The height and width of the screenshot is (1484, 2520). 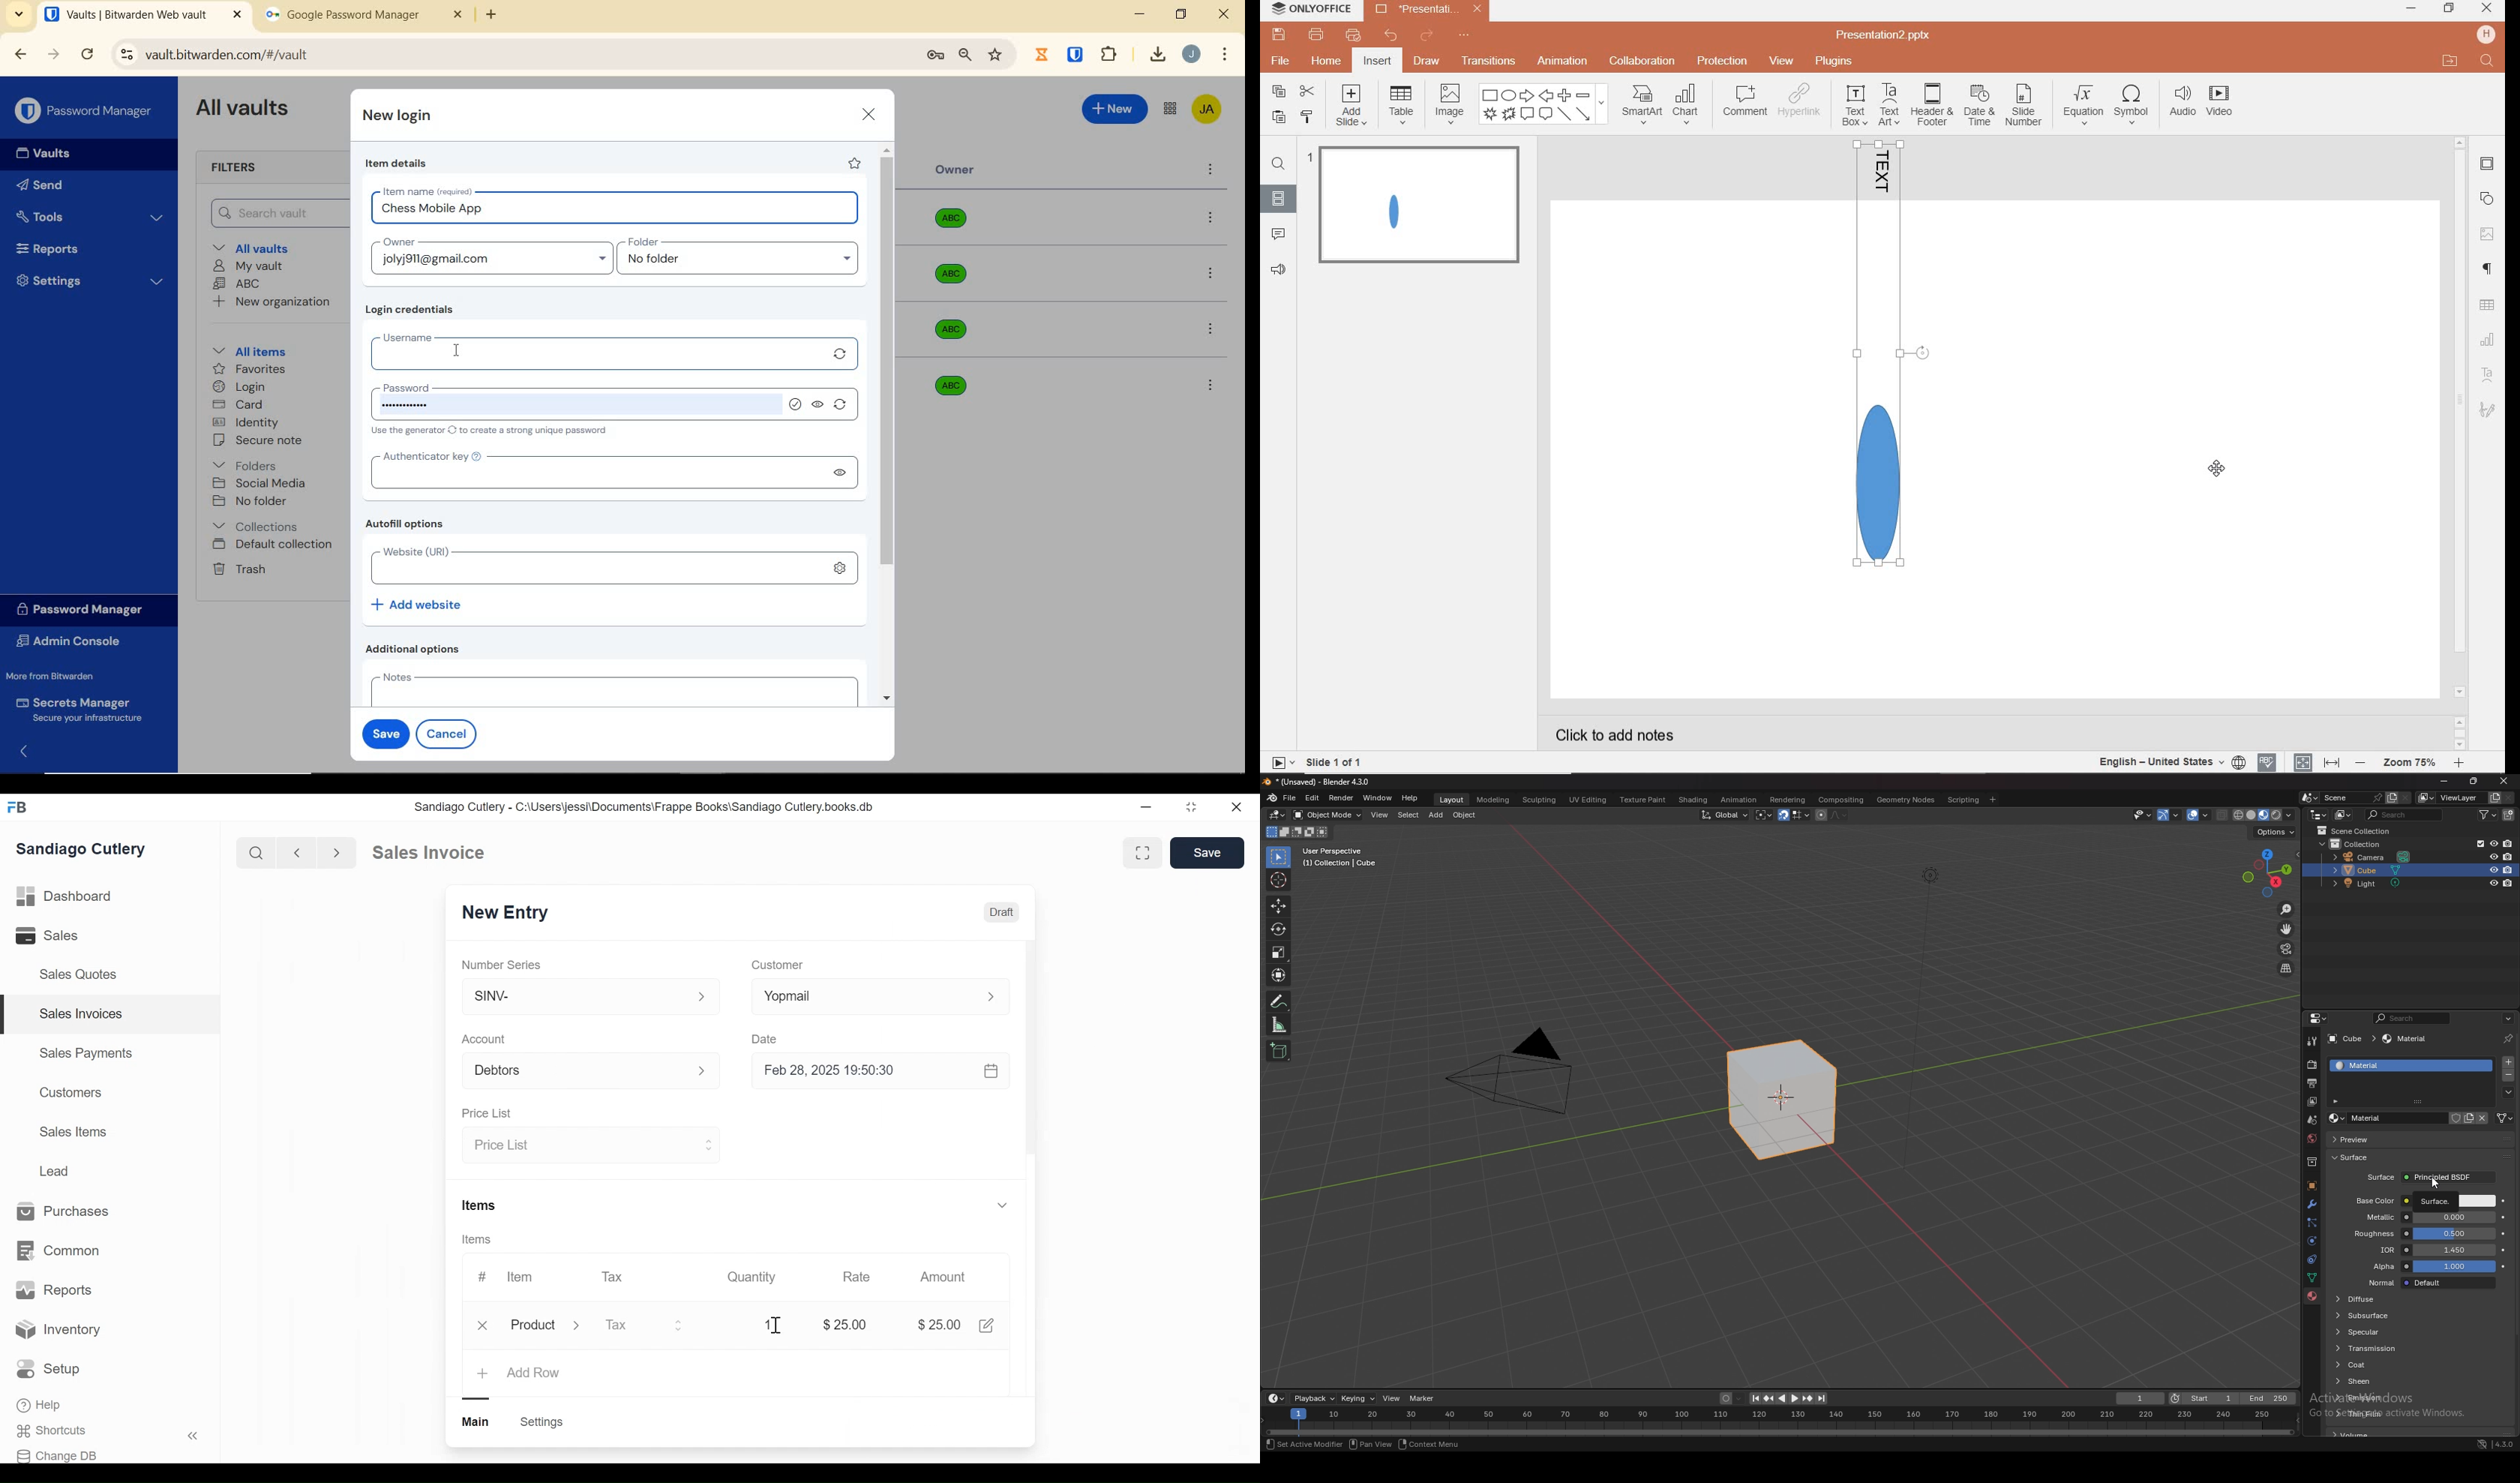 I want to click on Feb 28, 2025 19:50:30 &, so click(x=883, y=1072).